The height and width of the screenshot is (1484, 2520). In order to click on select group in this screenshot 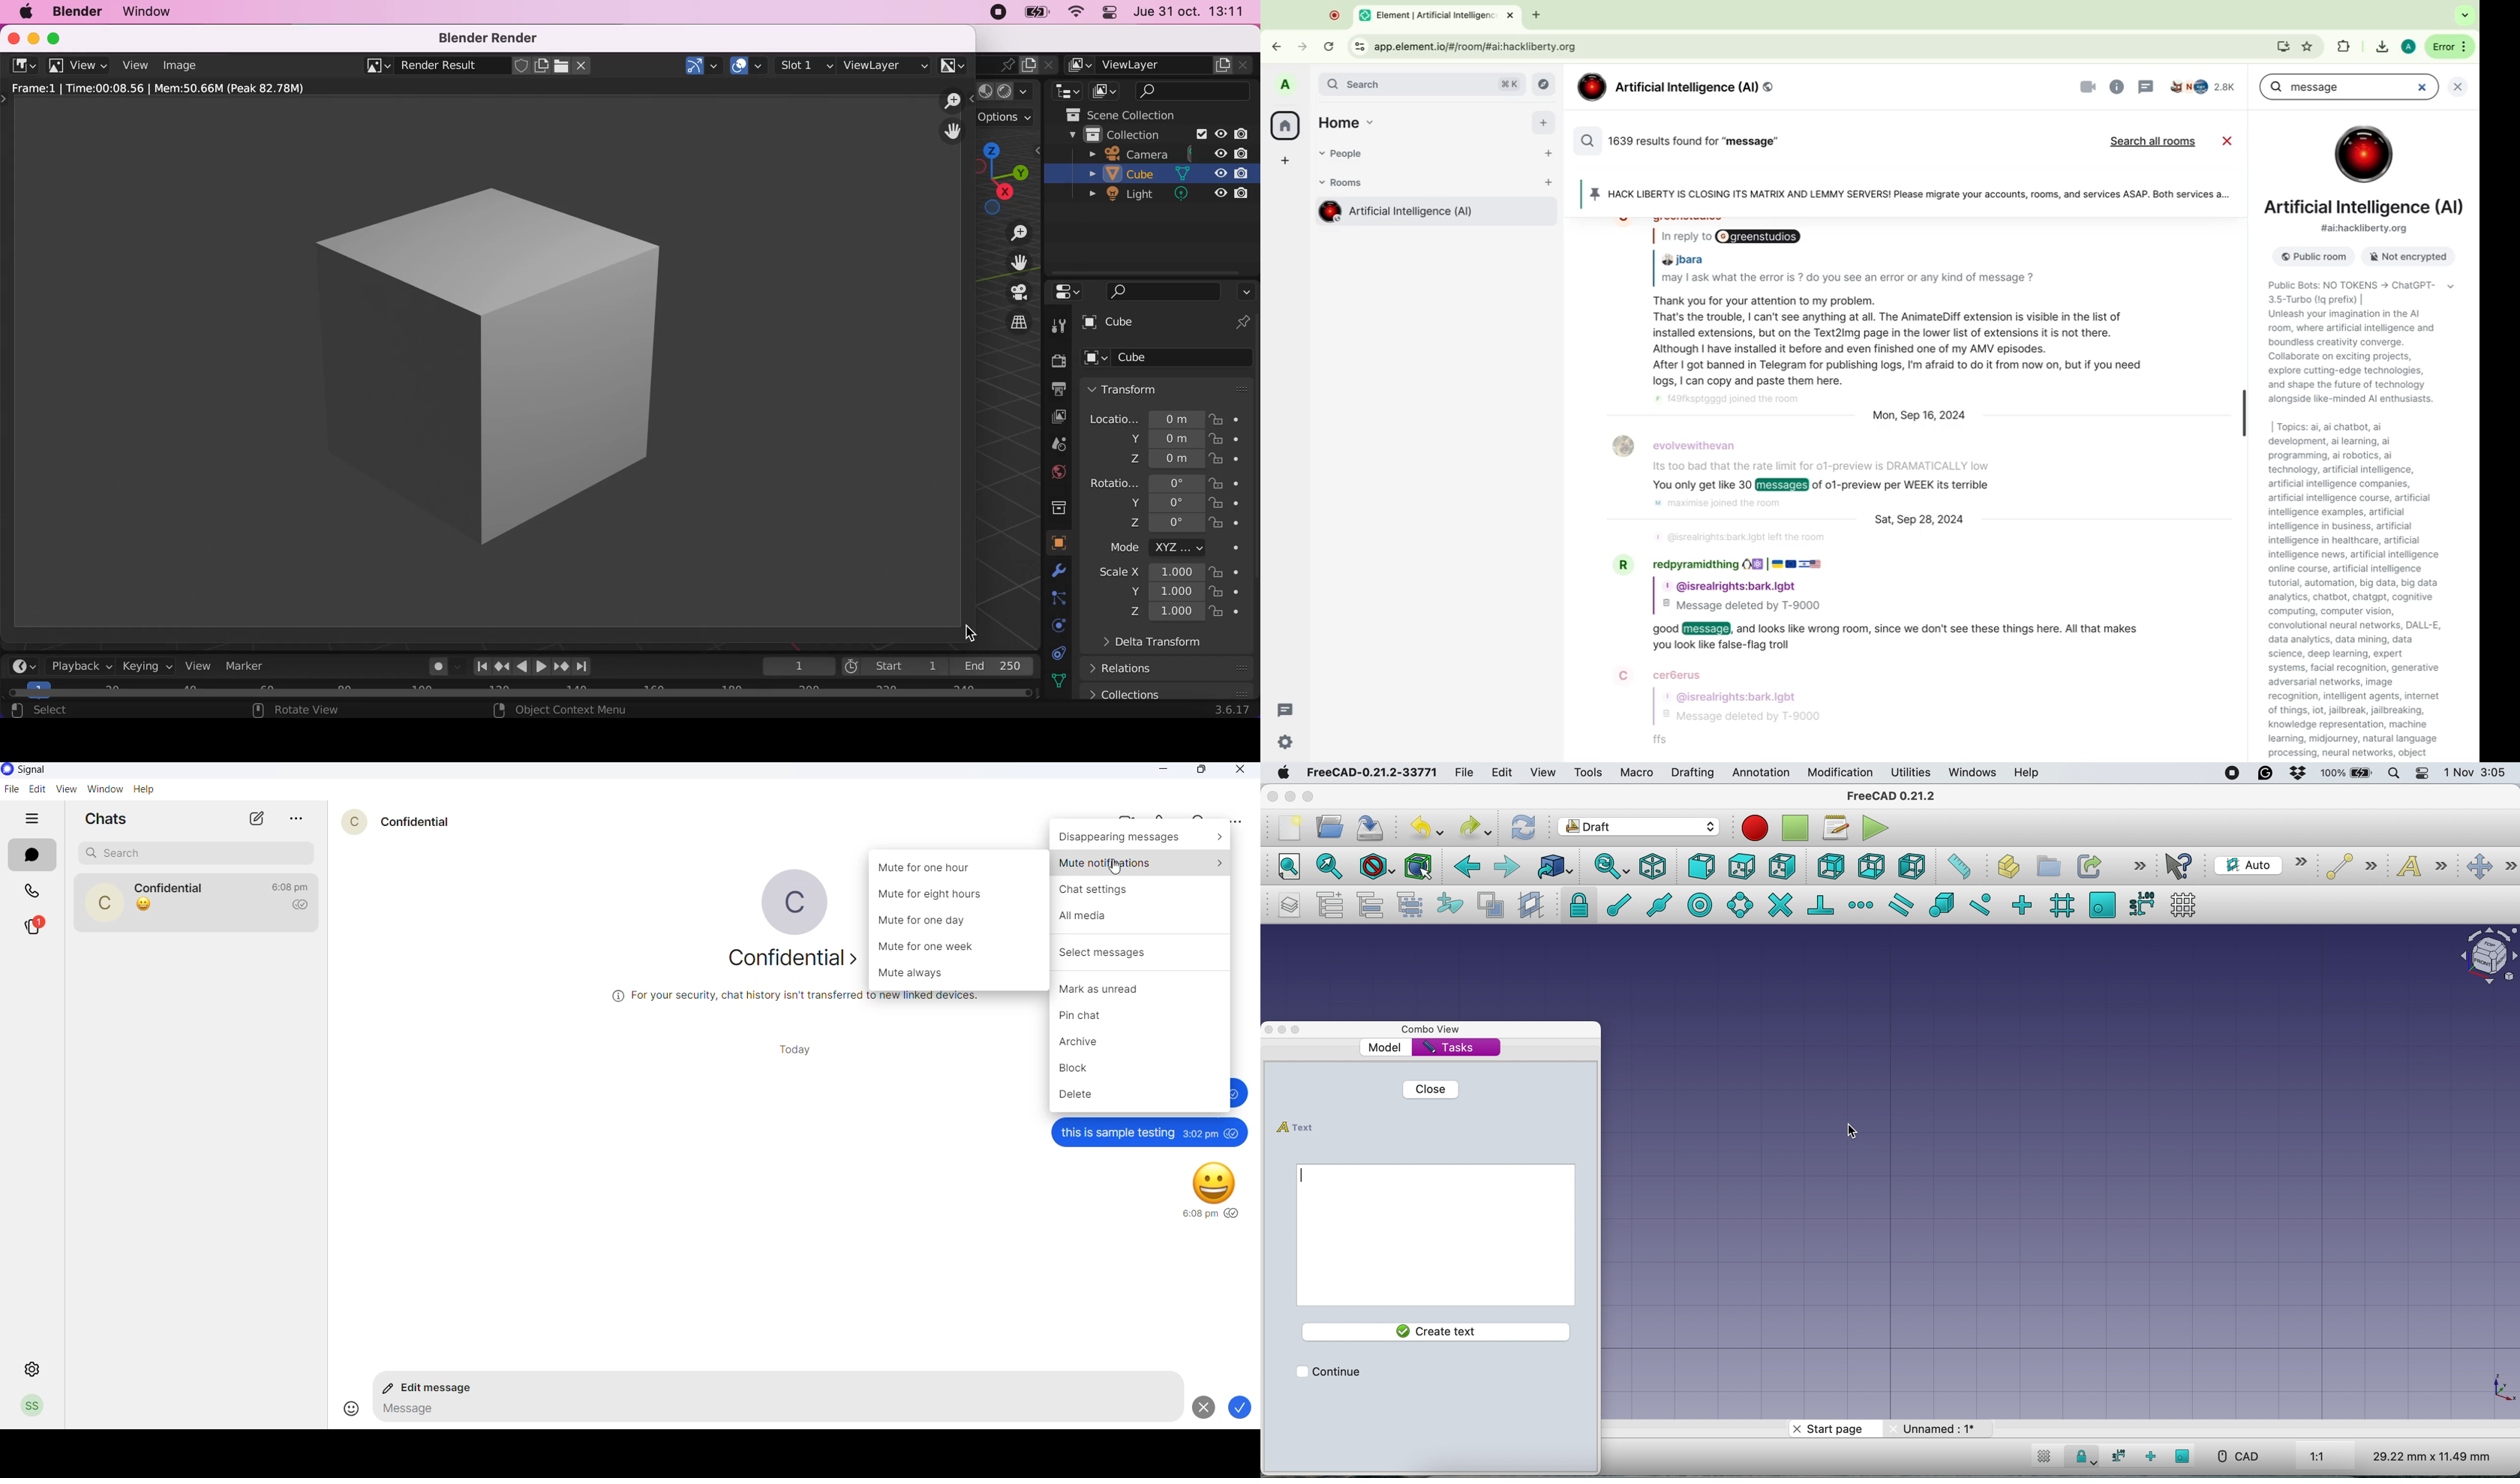, I will do `click(1410, 903)`.